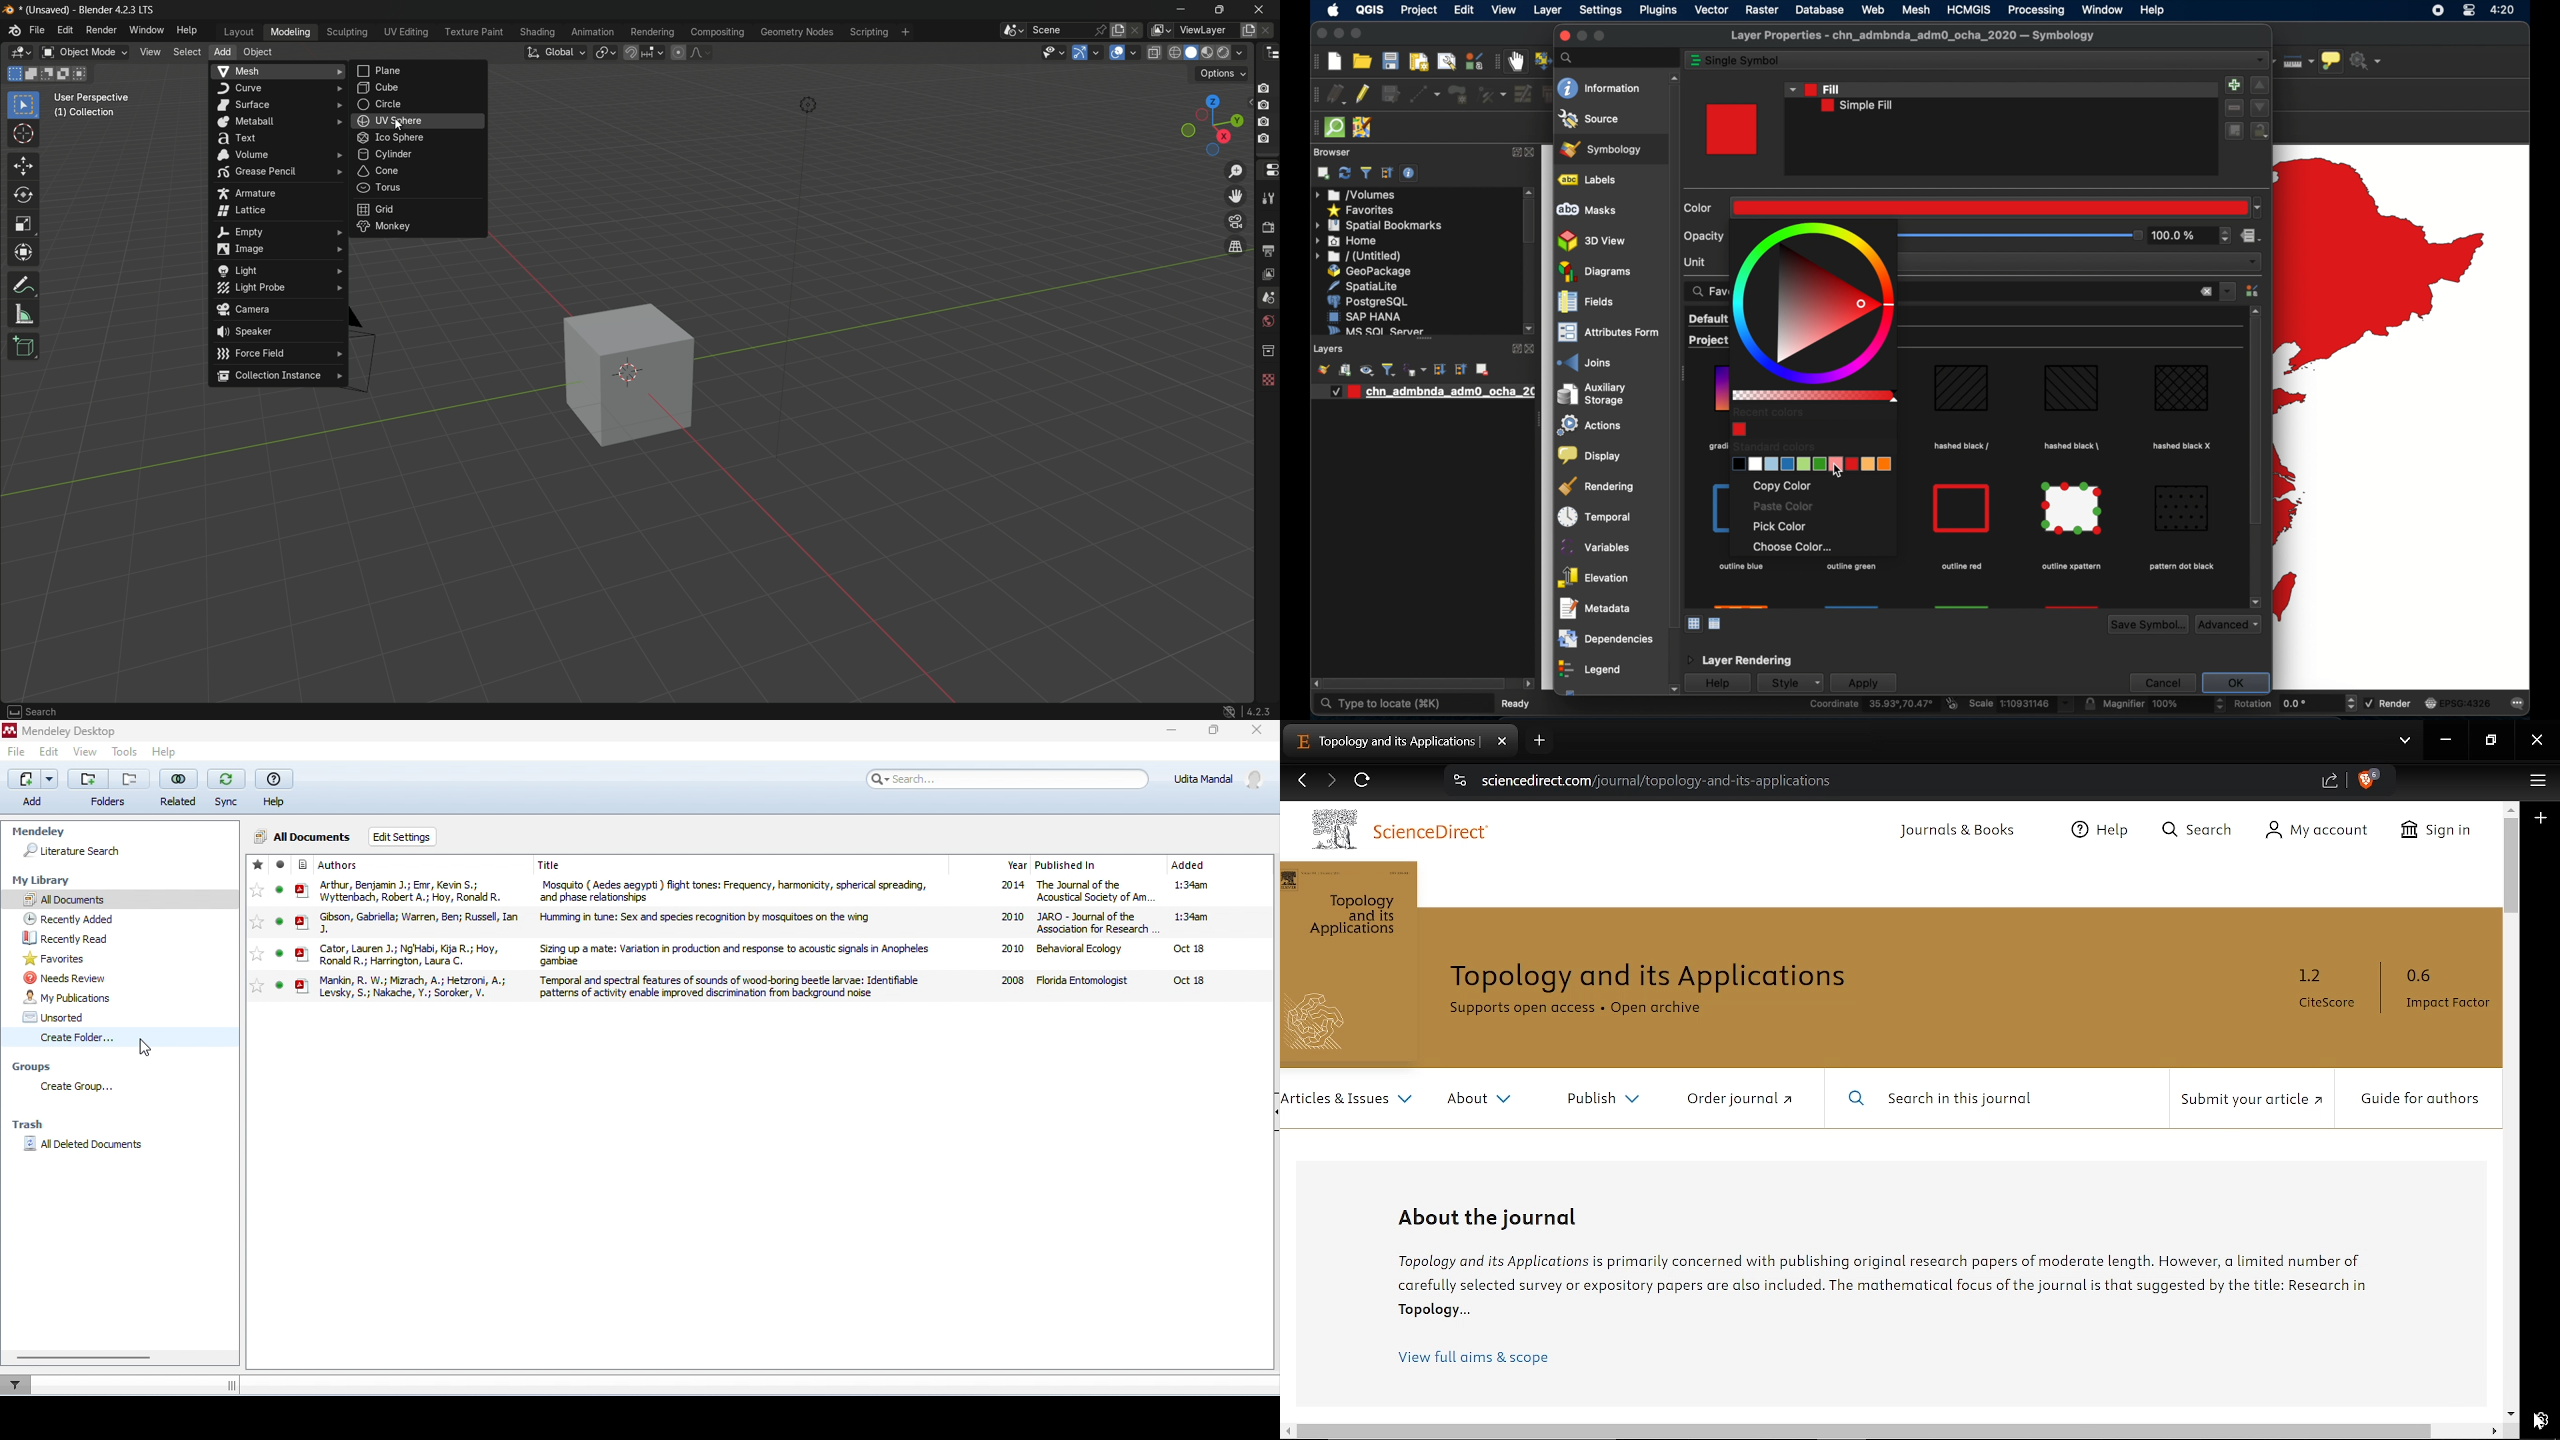 The height and width of the screenshot is (1456, 2576). Describe the element at coordinates (1097, 923) in the screenshot. I see `JARO - Journal of the Association for Research in Otolaryngology` at that location.